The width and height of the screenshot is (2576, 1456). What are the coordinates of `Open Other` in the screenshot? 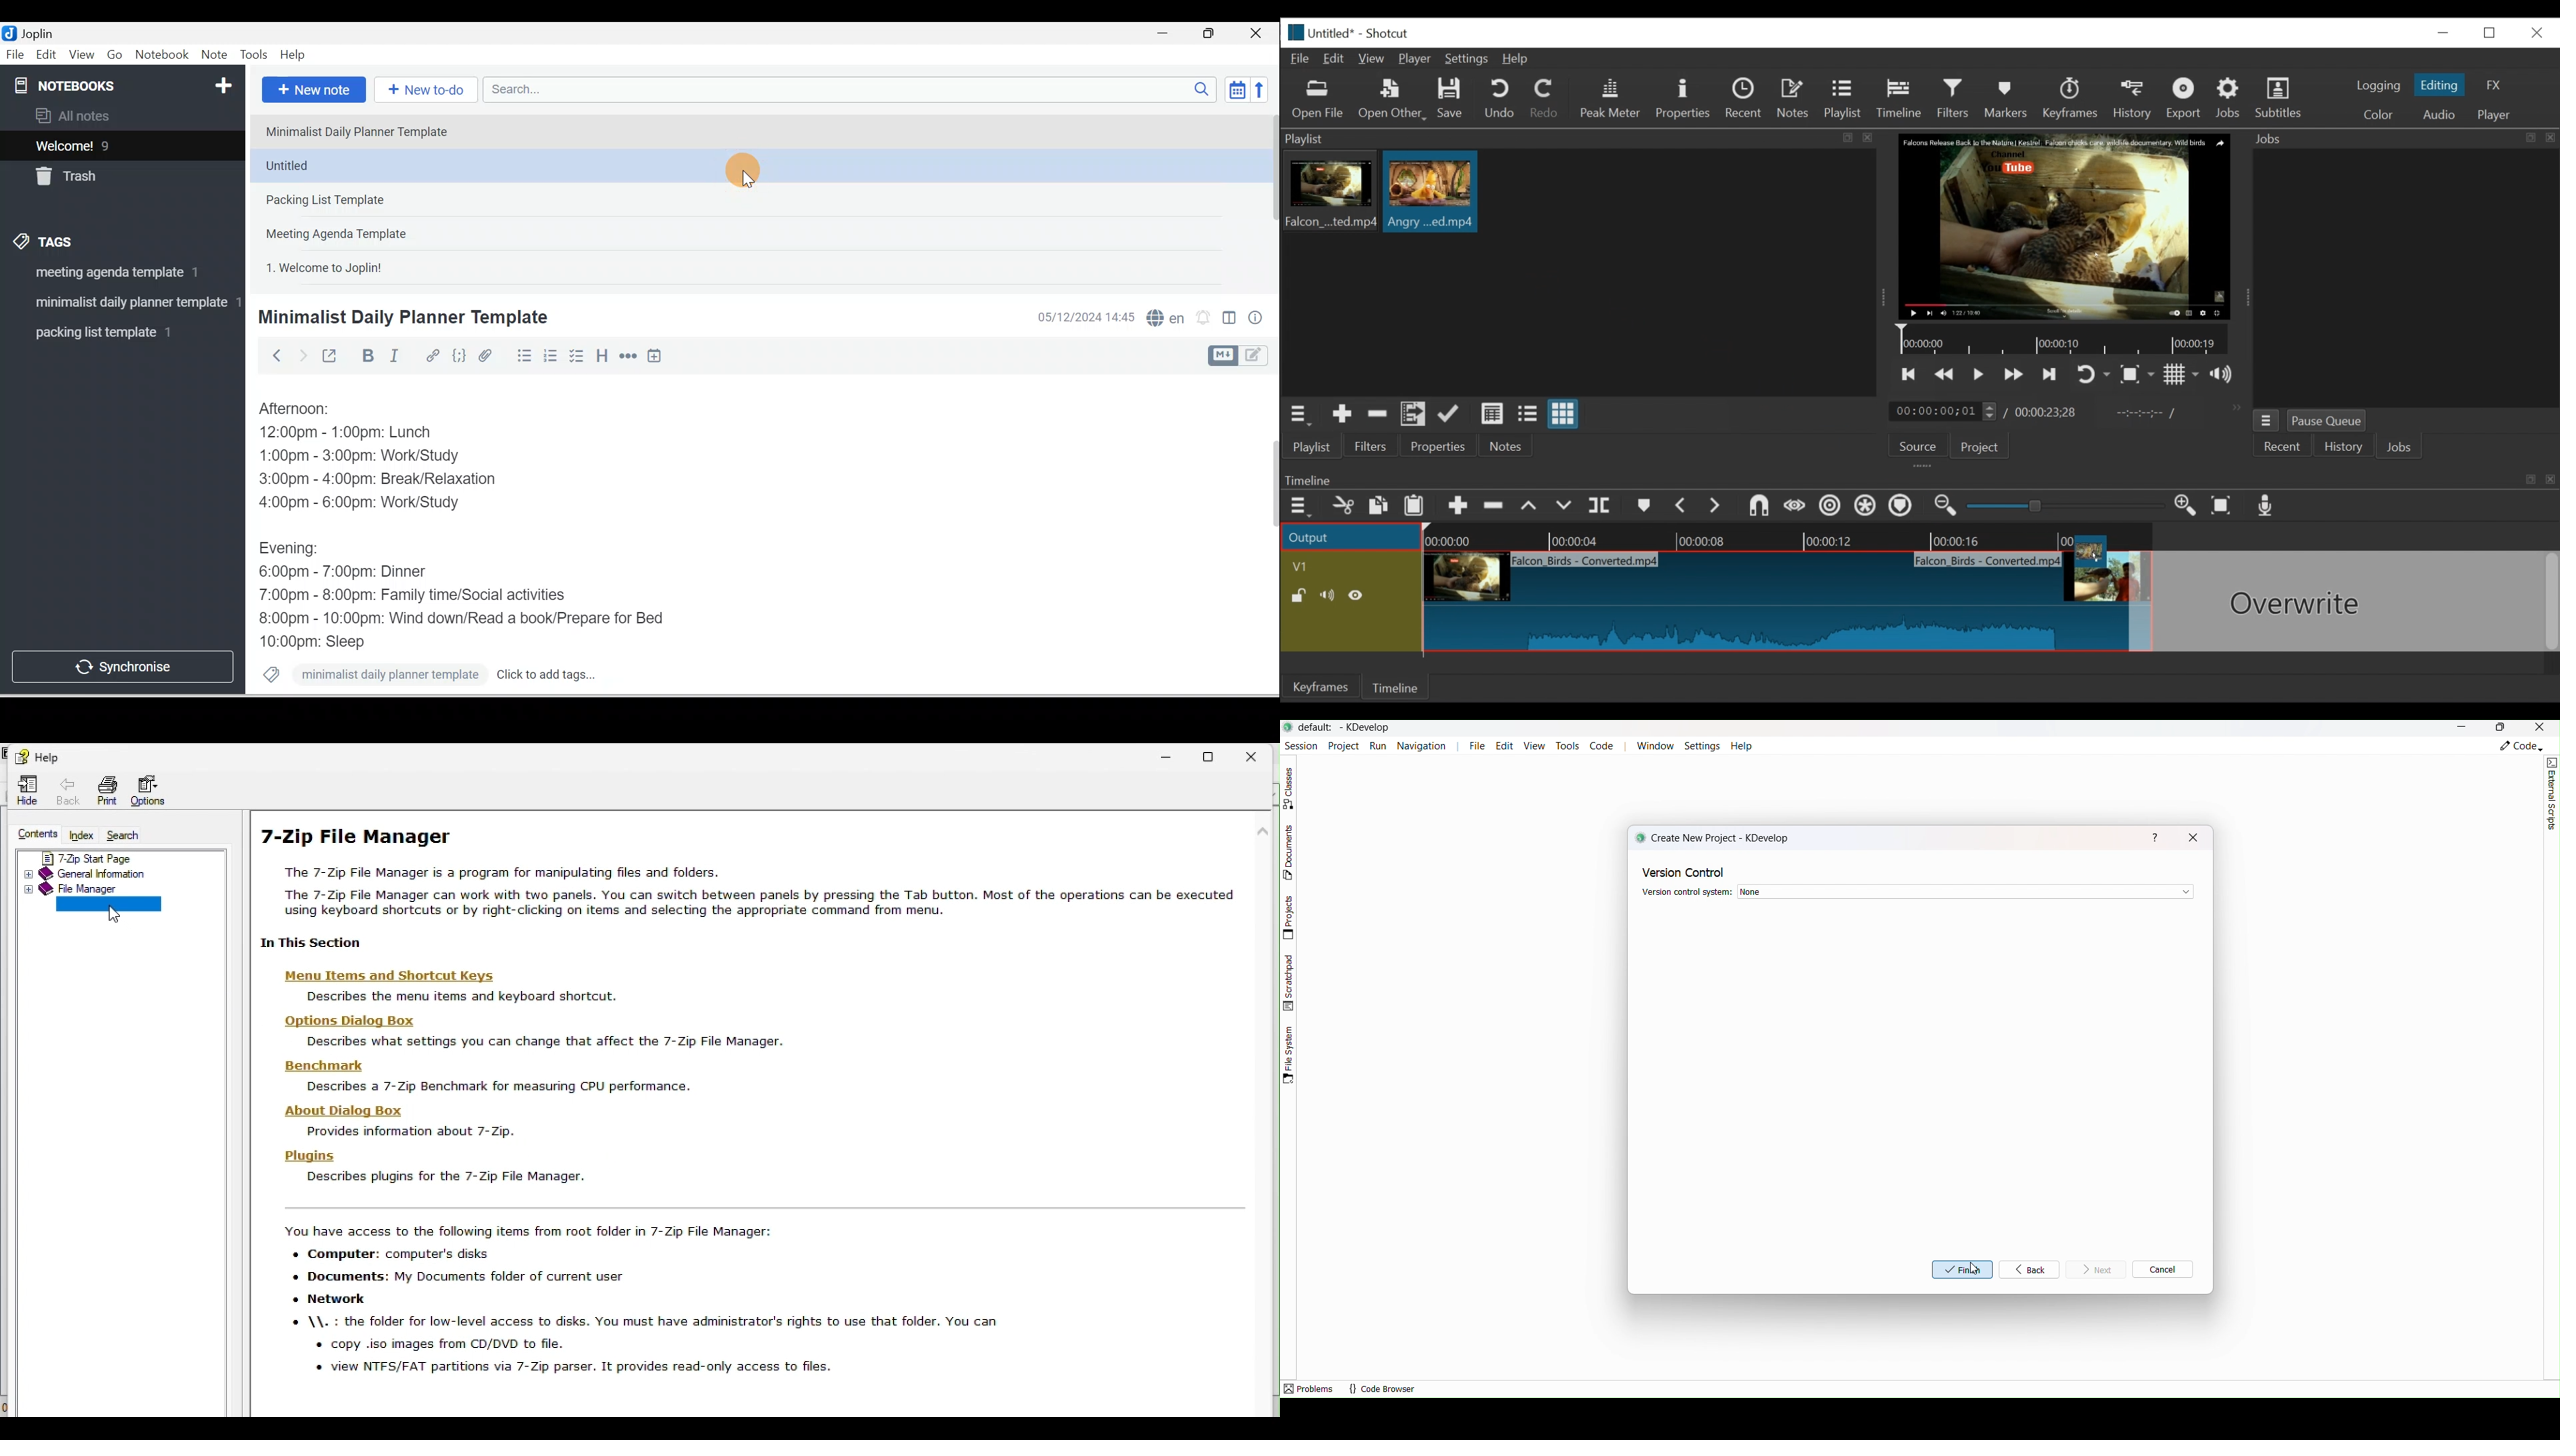 It's located at (1393, 100).